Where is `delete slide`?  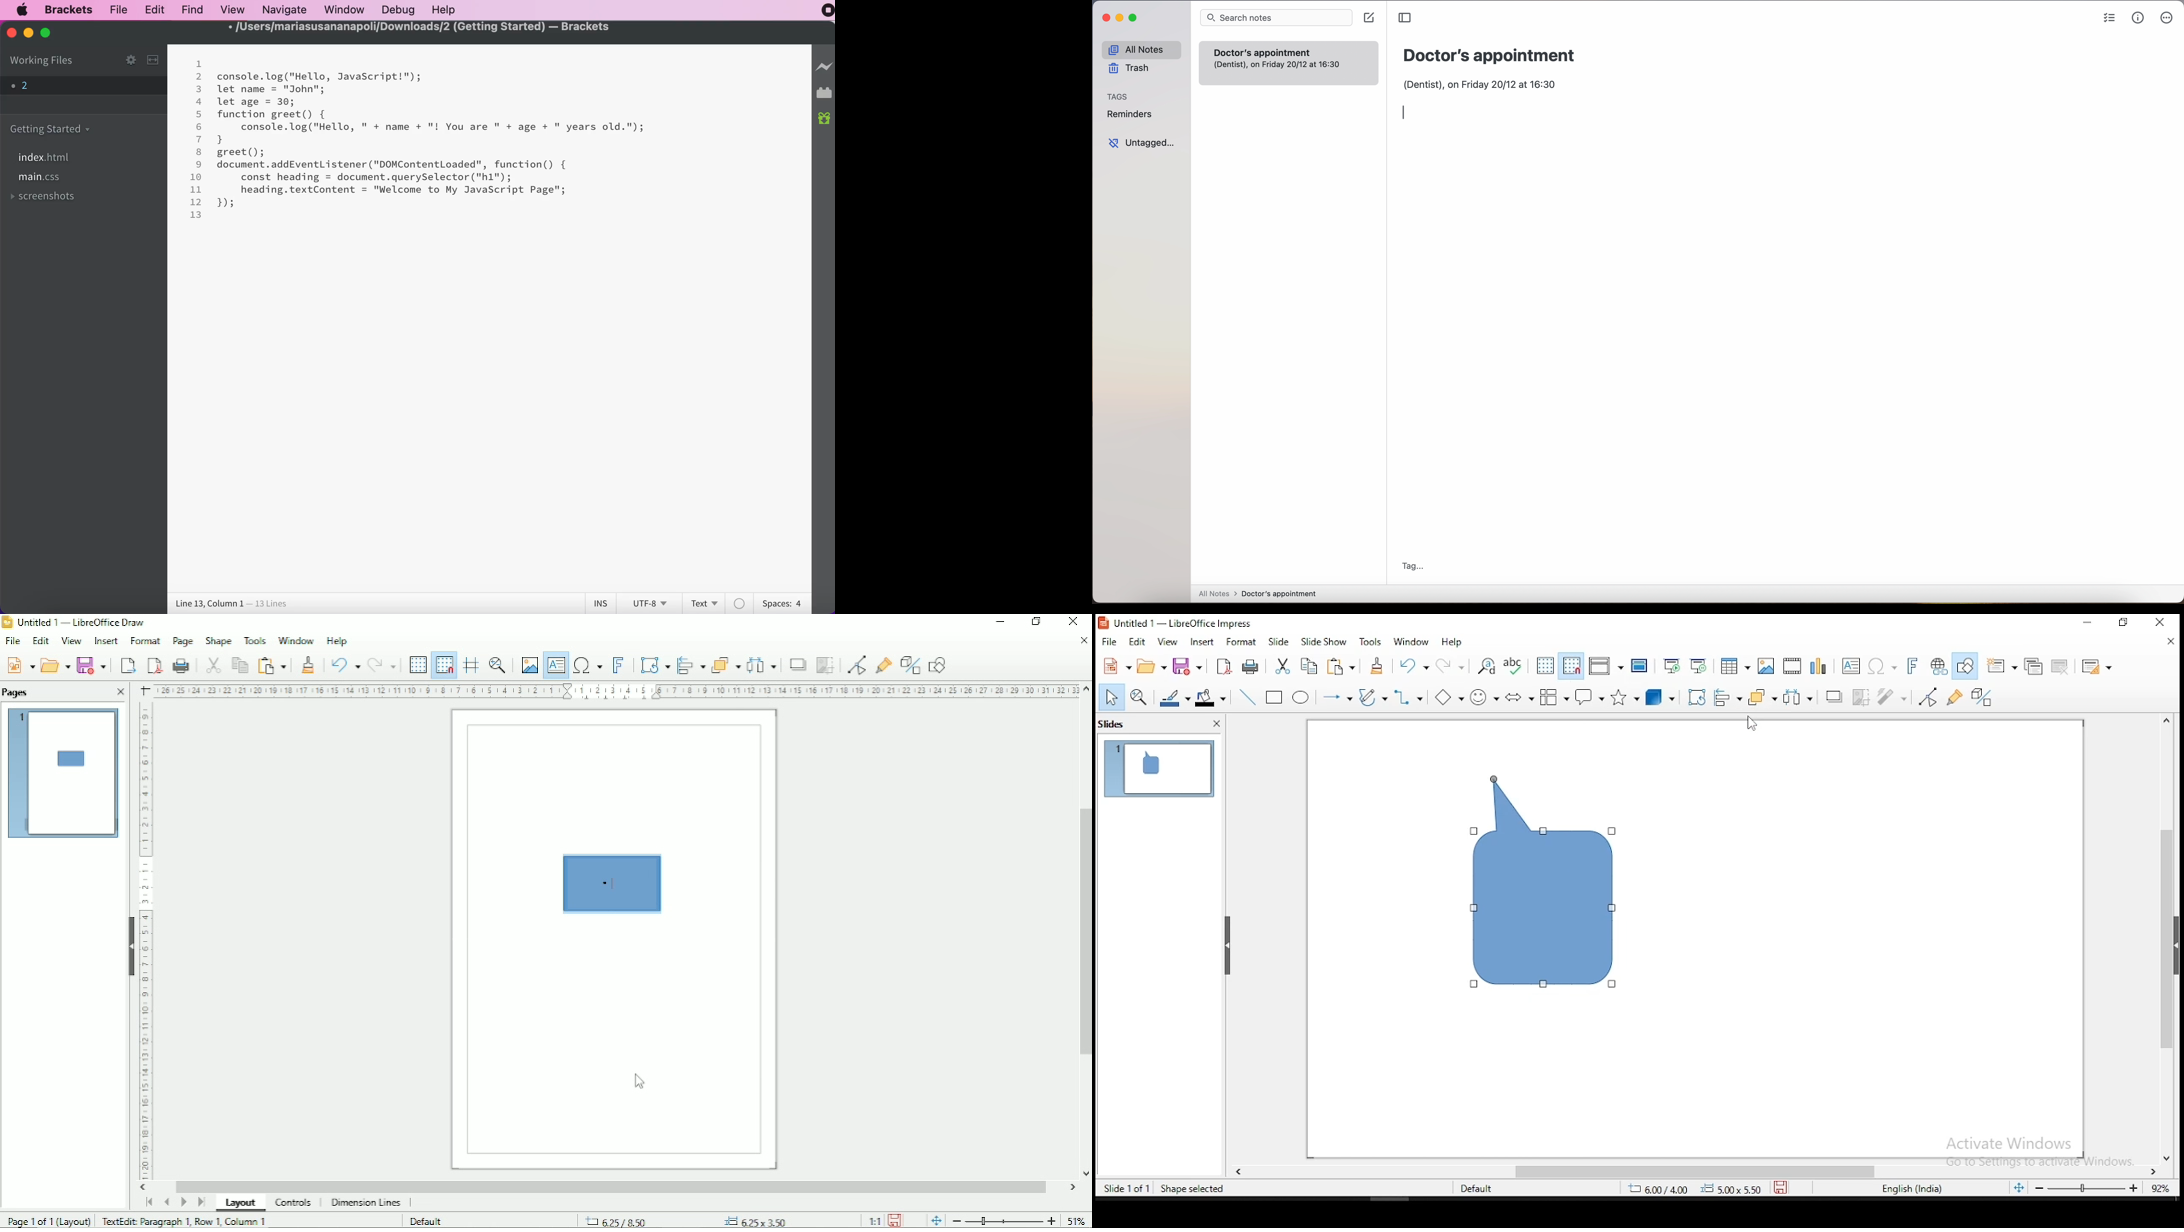 delete slide is located at coordinates (2063, 666).